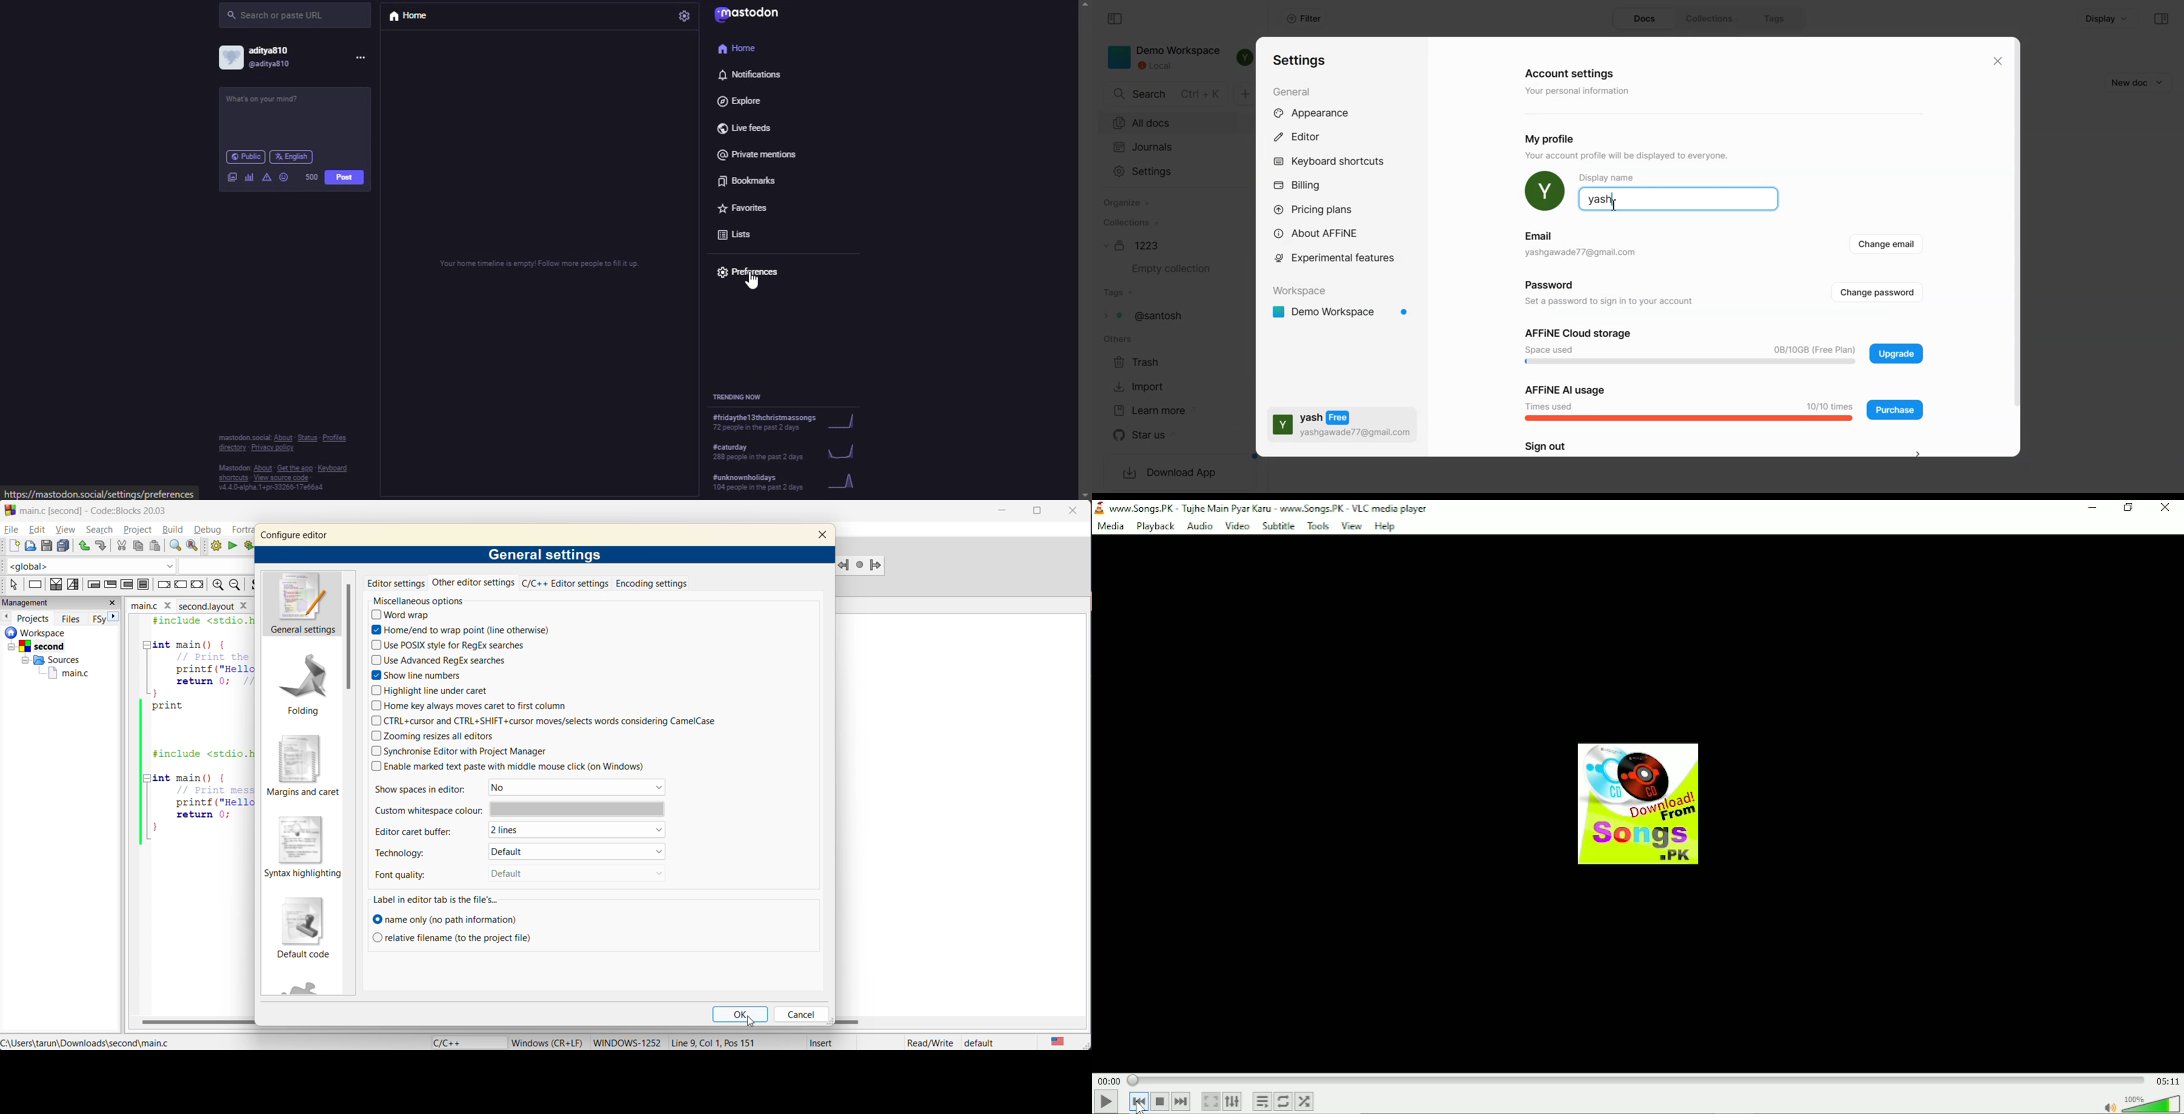 The height and width of the screenshot is (1120, 2184). What do you see at coordinates (1167, 172) in the screenshot?
I see `Settings` at bounding box center [1167, 172].